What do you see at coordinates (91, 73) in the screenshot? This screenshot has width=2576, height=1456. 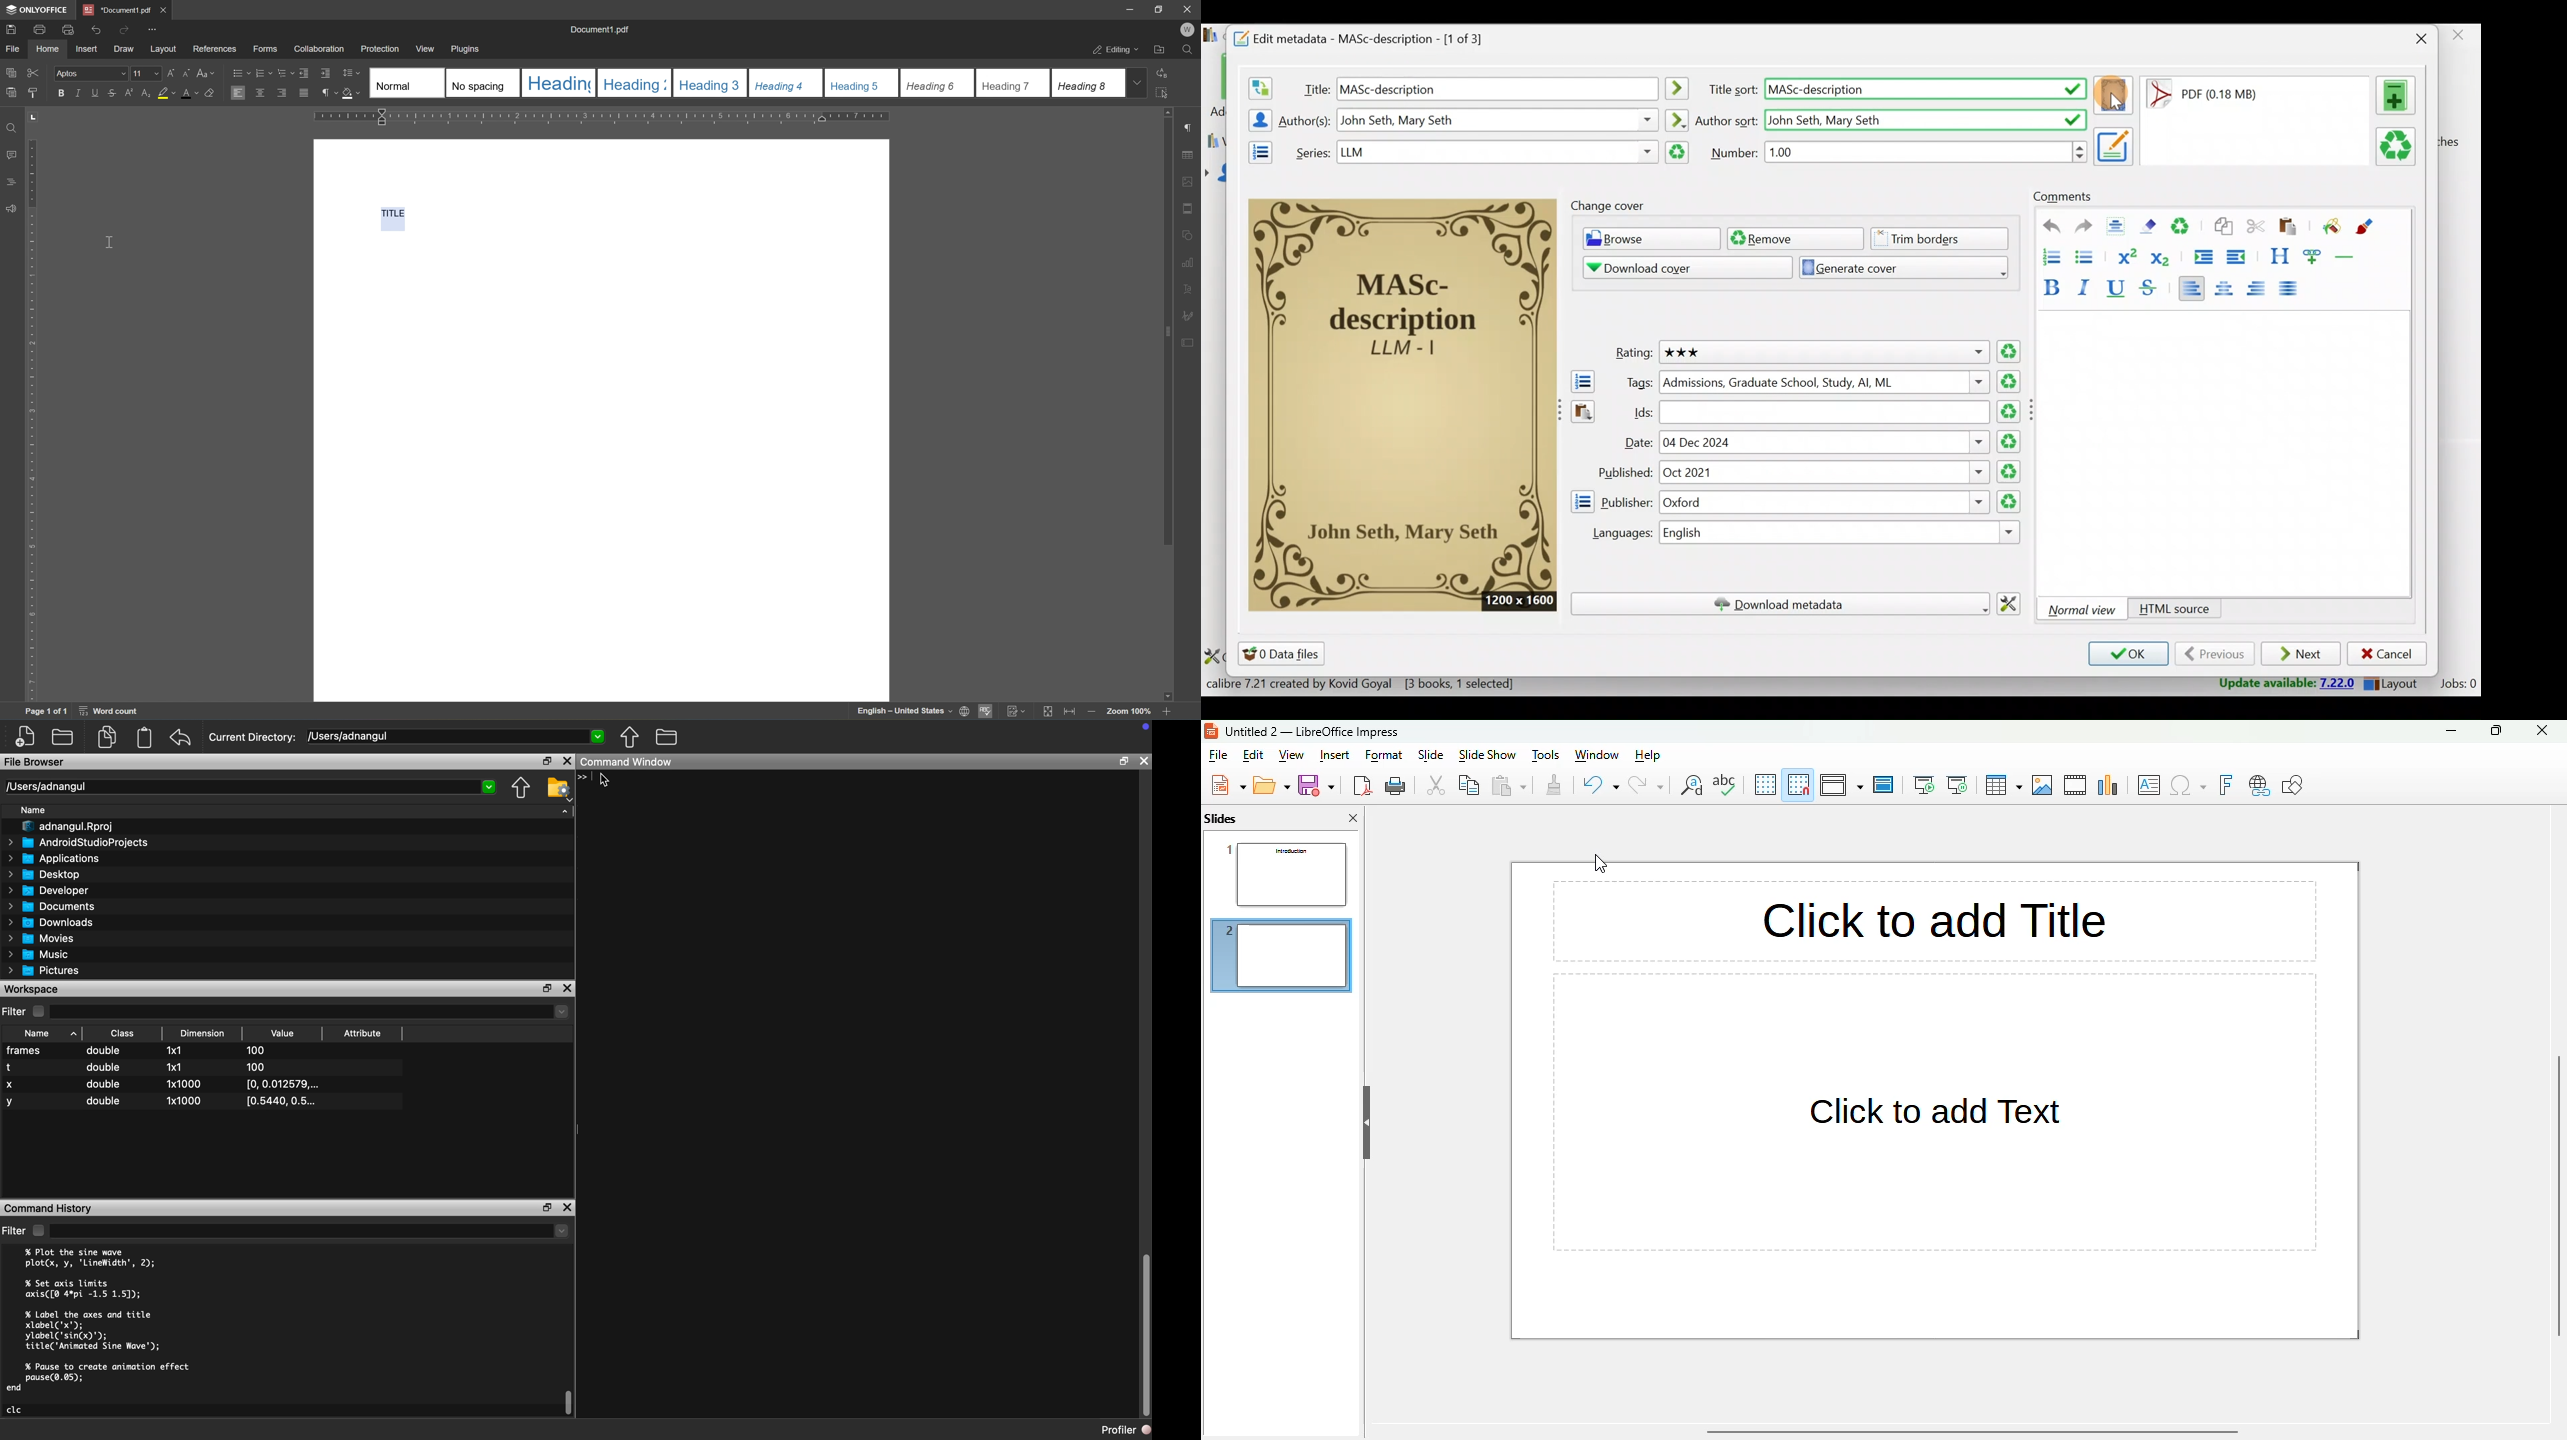 I see `Aptos` at bounding box center [91, 73].